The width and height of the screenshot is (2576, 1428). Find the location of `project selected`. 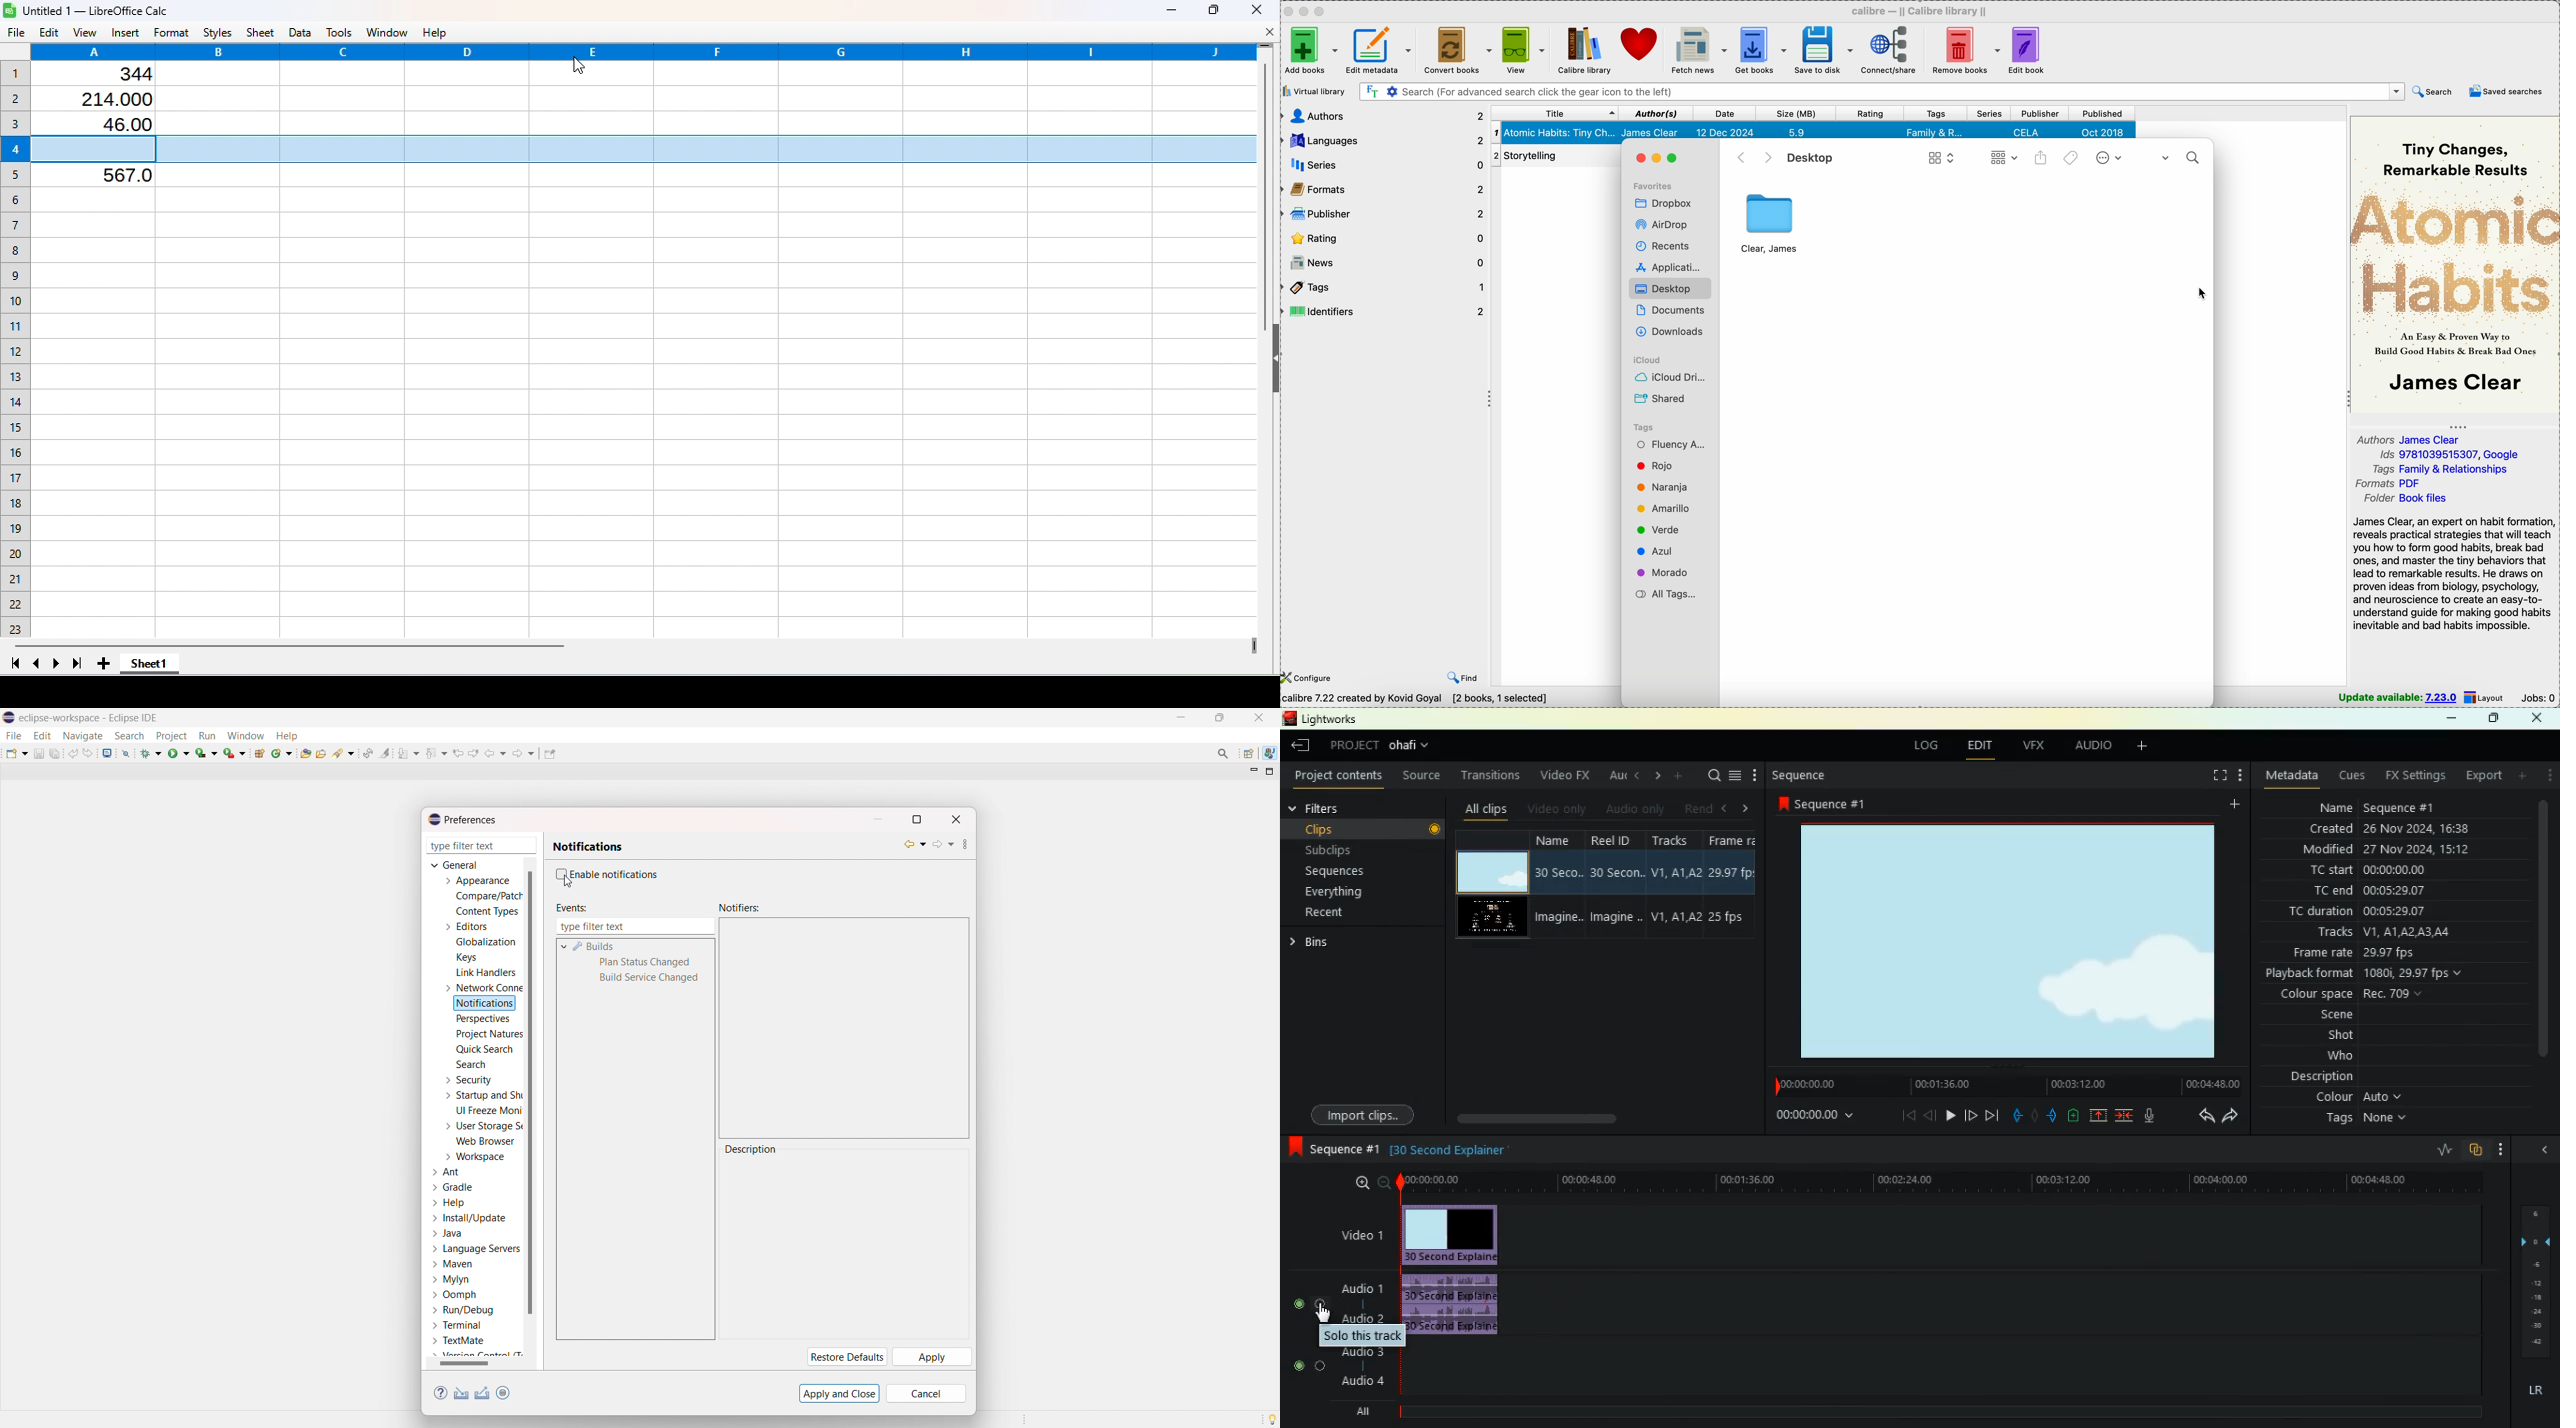

project selected is located at coordinates (1382, 744).